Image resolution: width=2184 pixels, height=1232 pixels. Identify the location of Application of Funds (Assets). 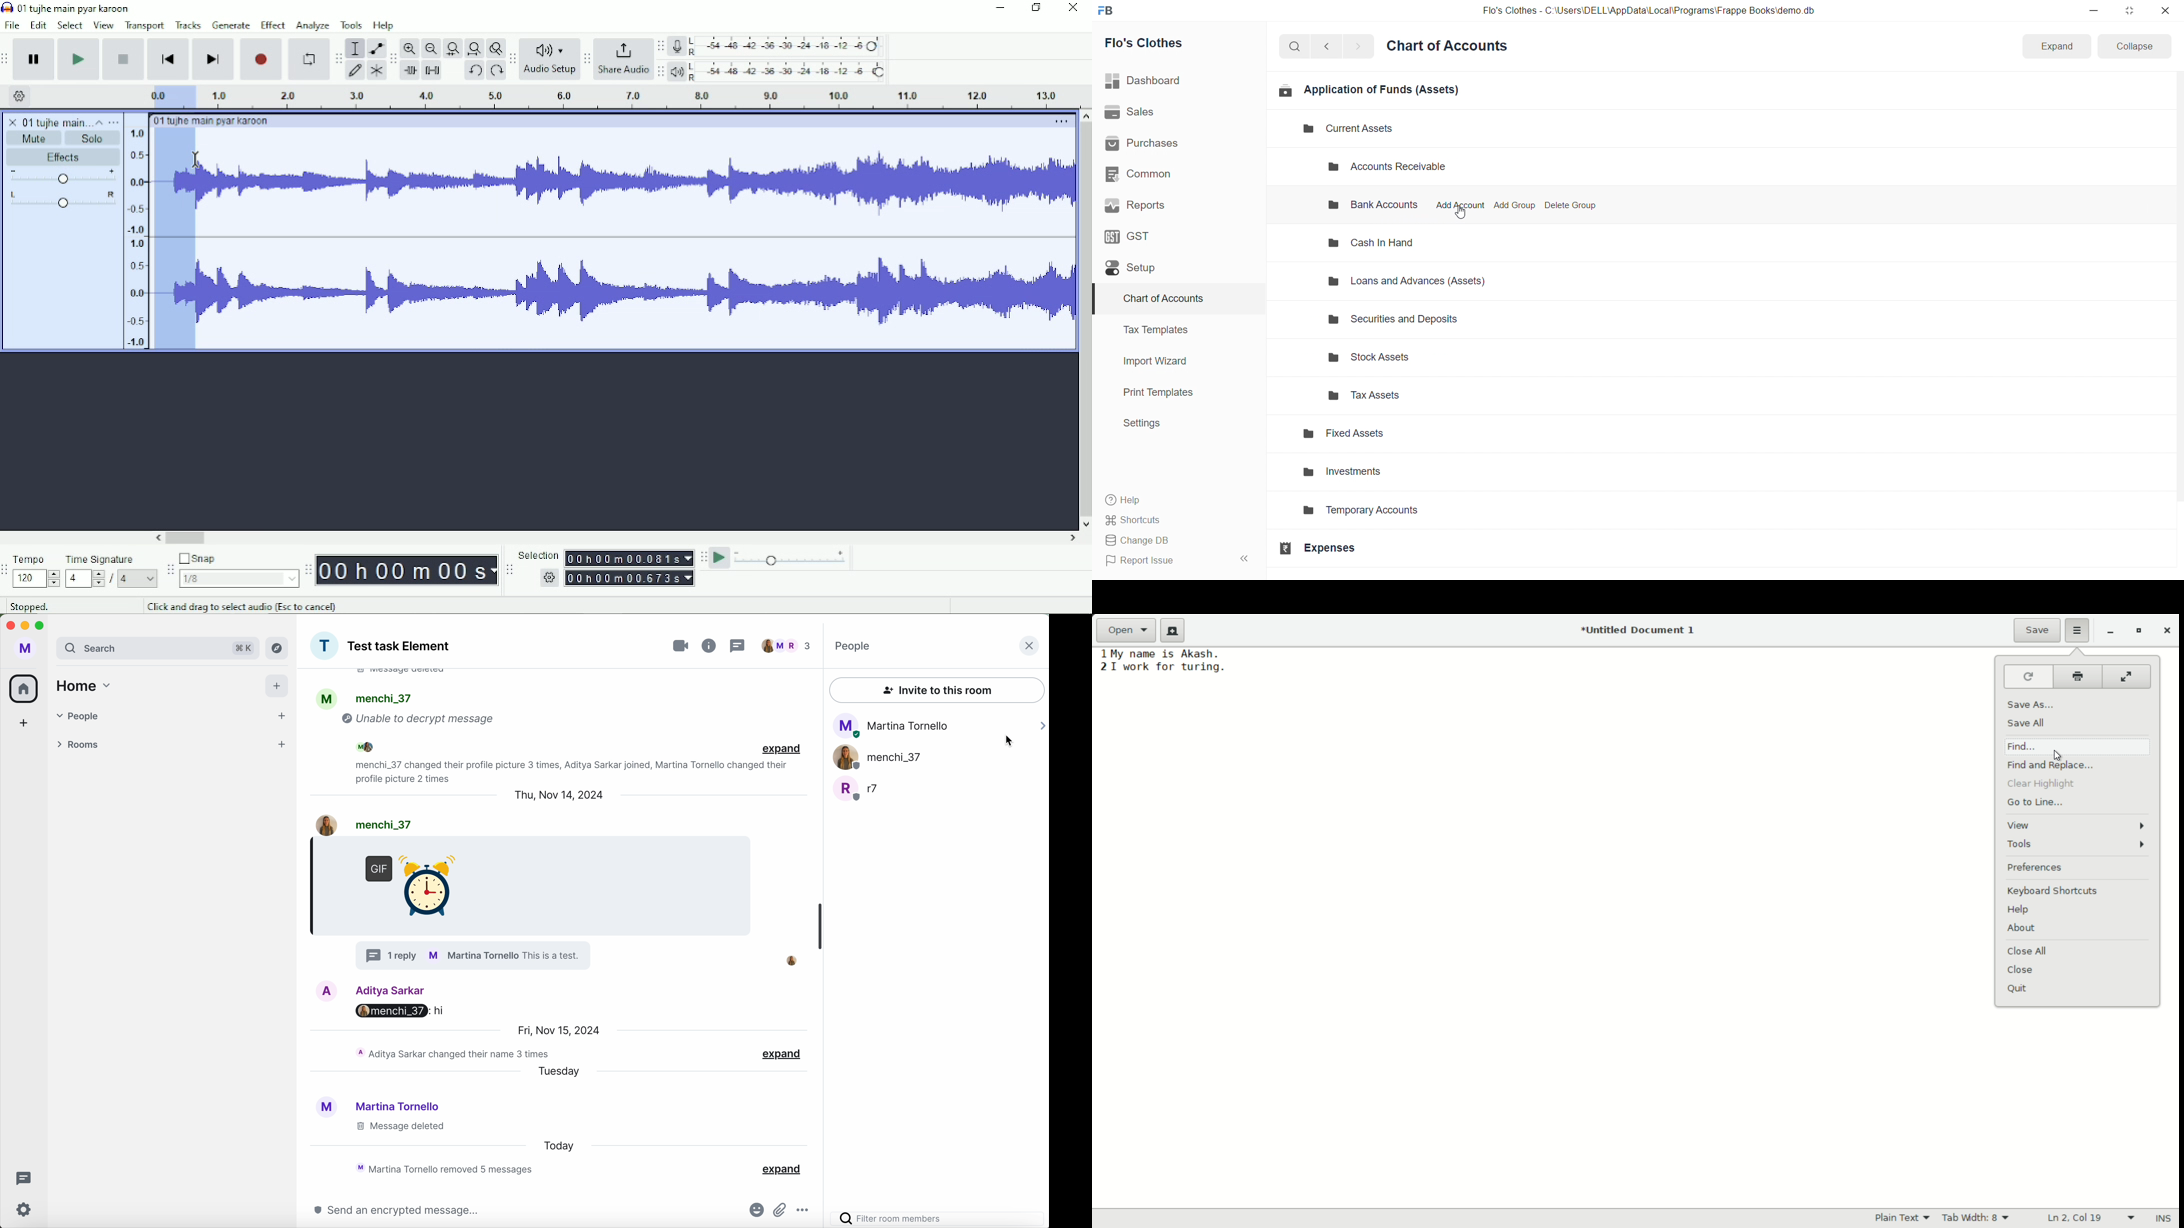
(1369, 90).